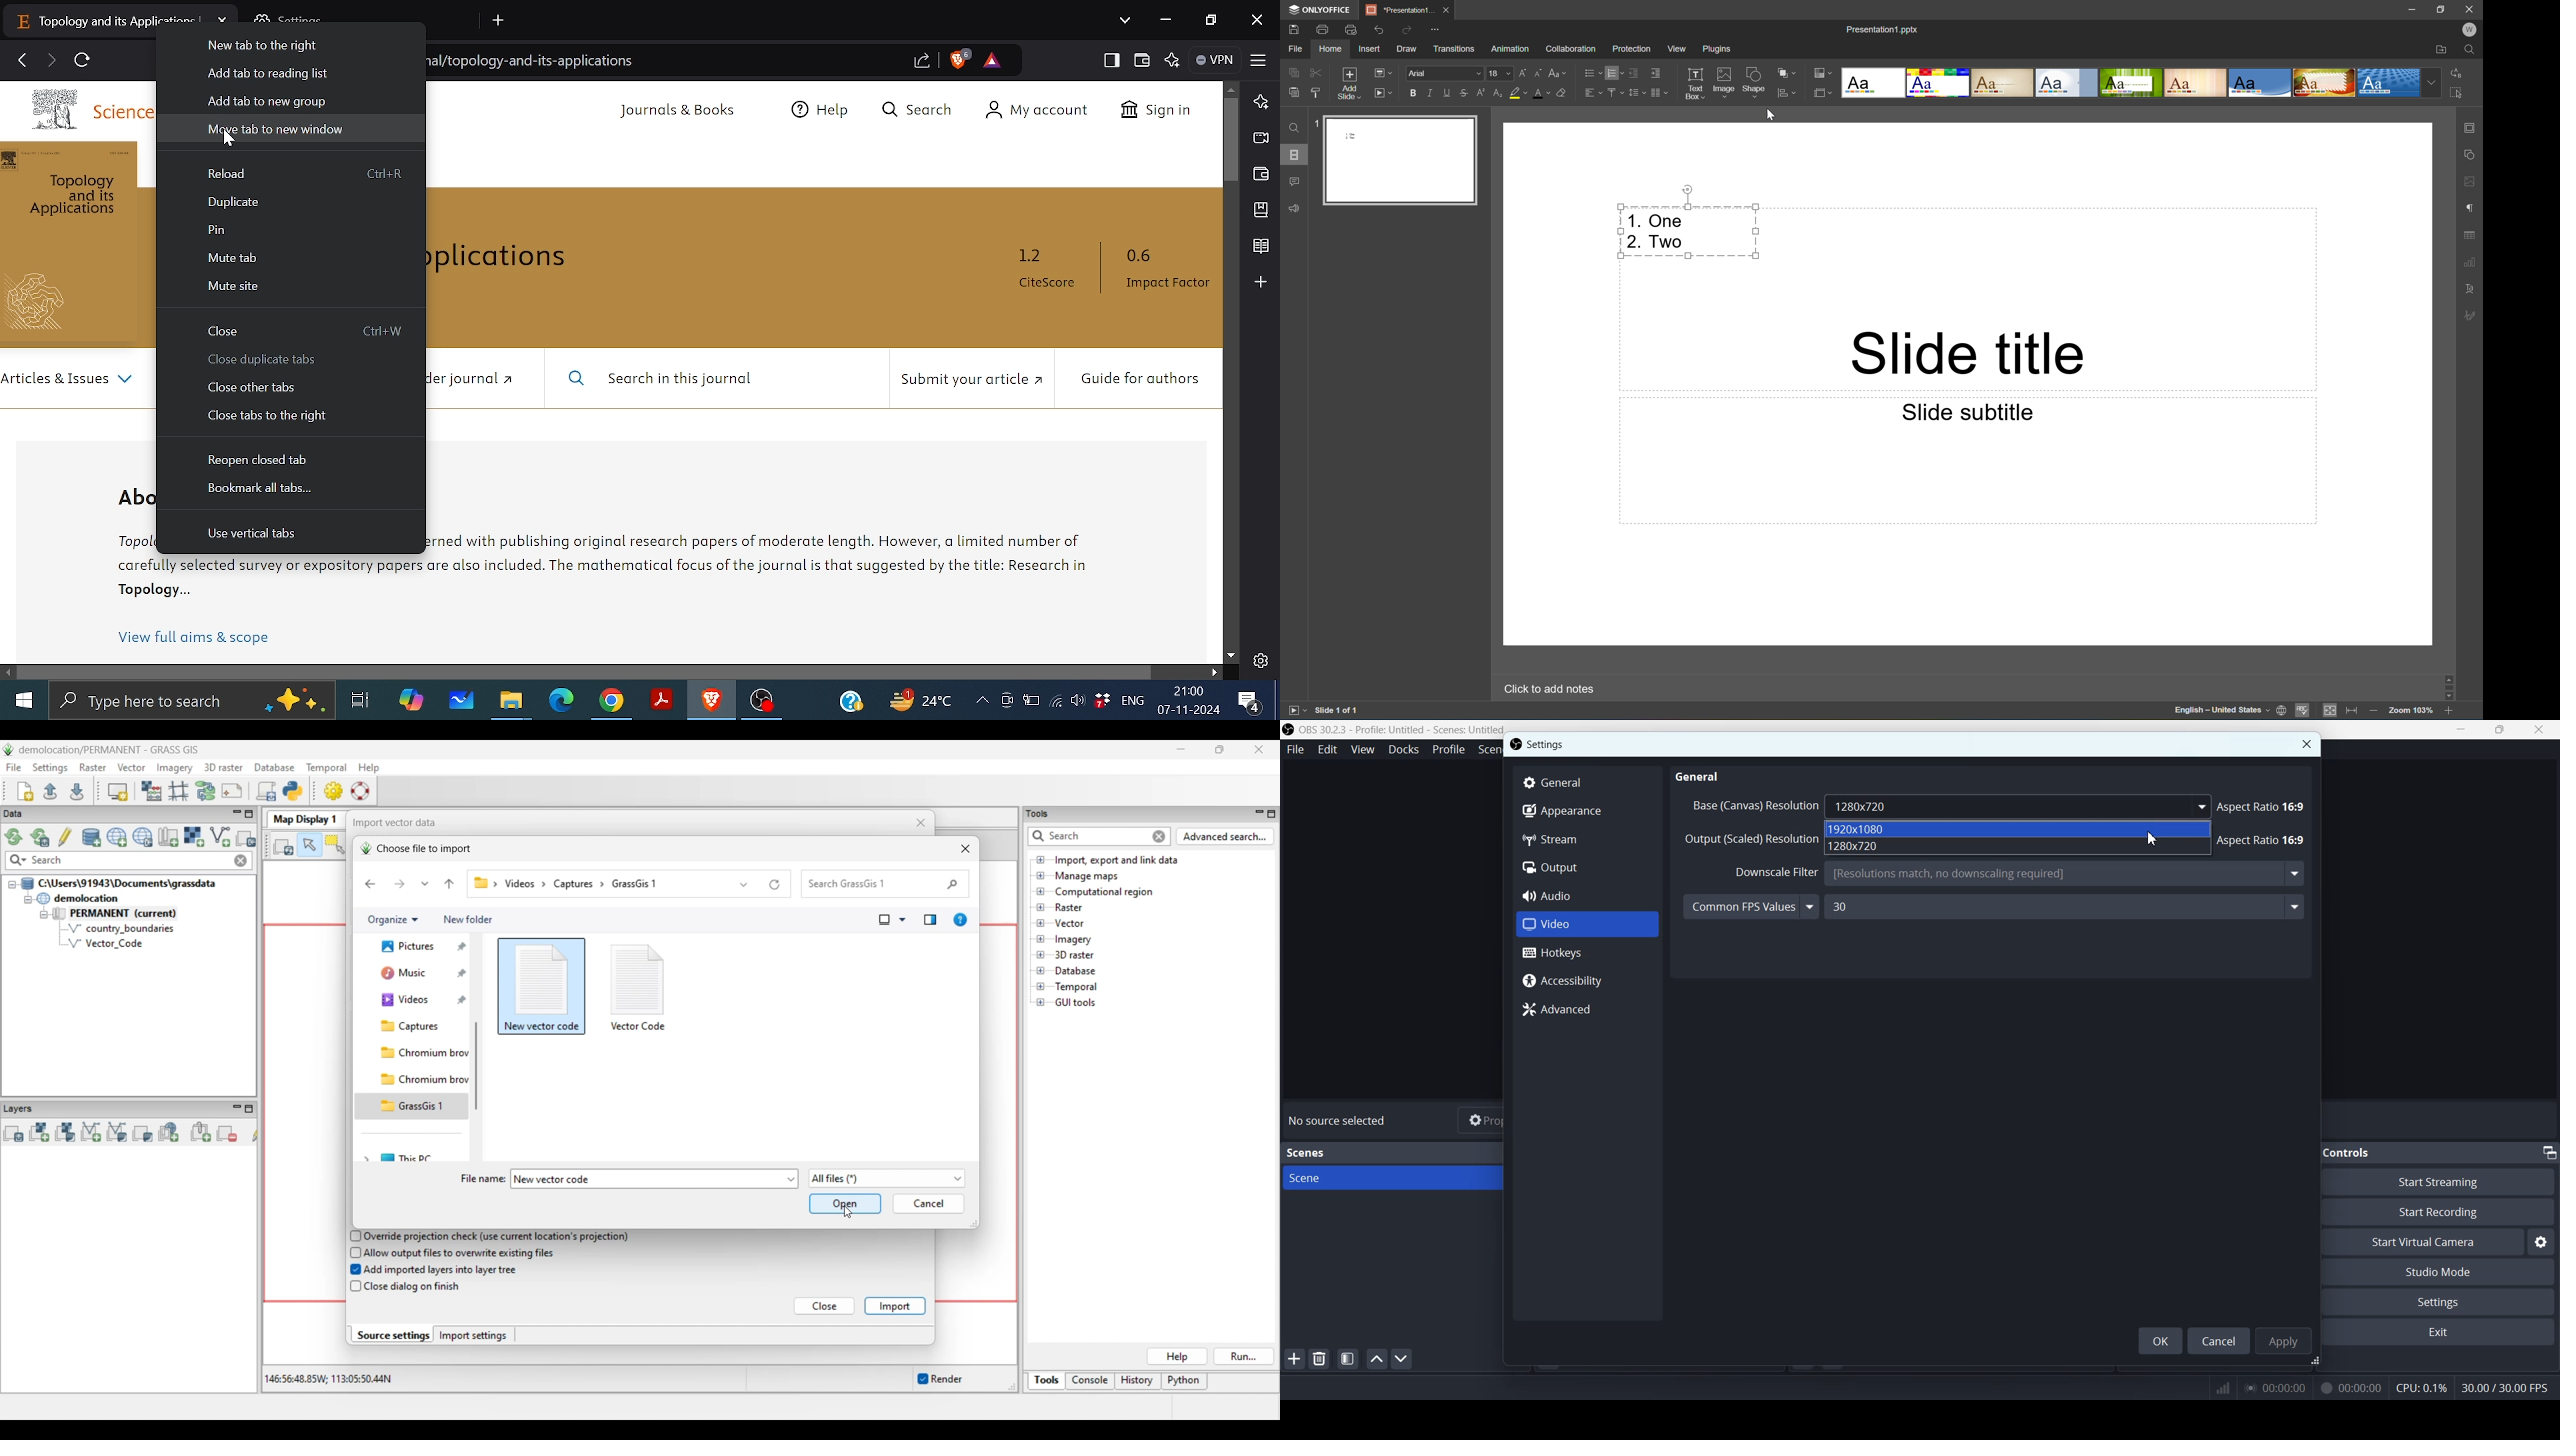  I want to click on English - United States, so click(2221, 713).